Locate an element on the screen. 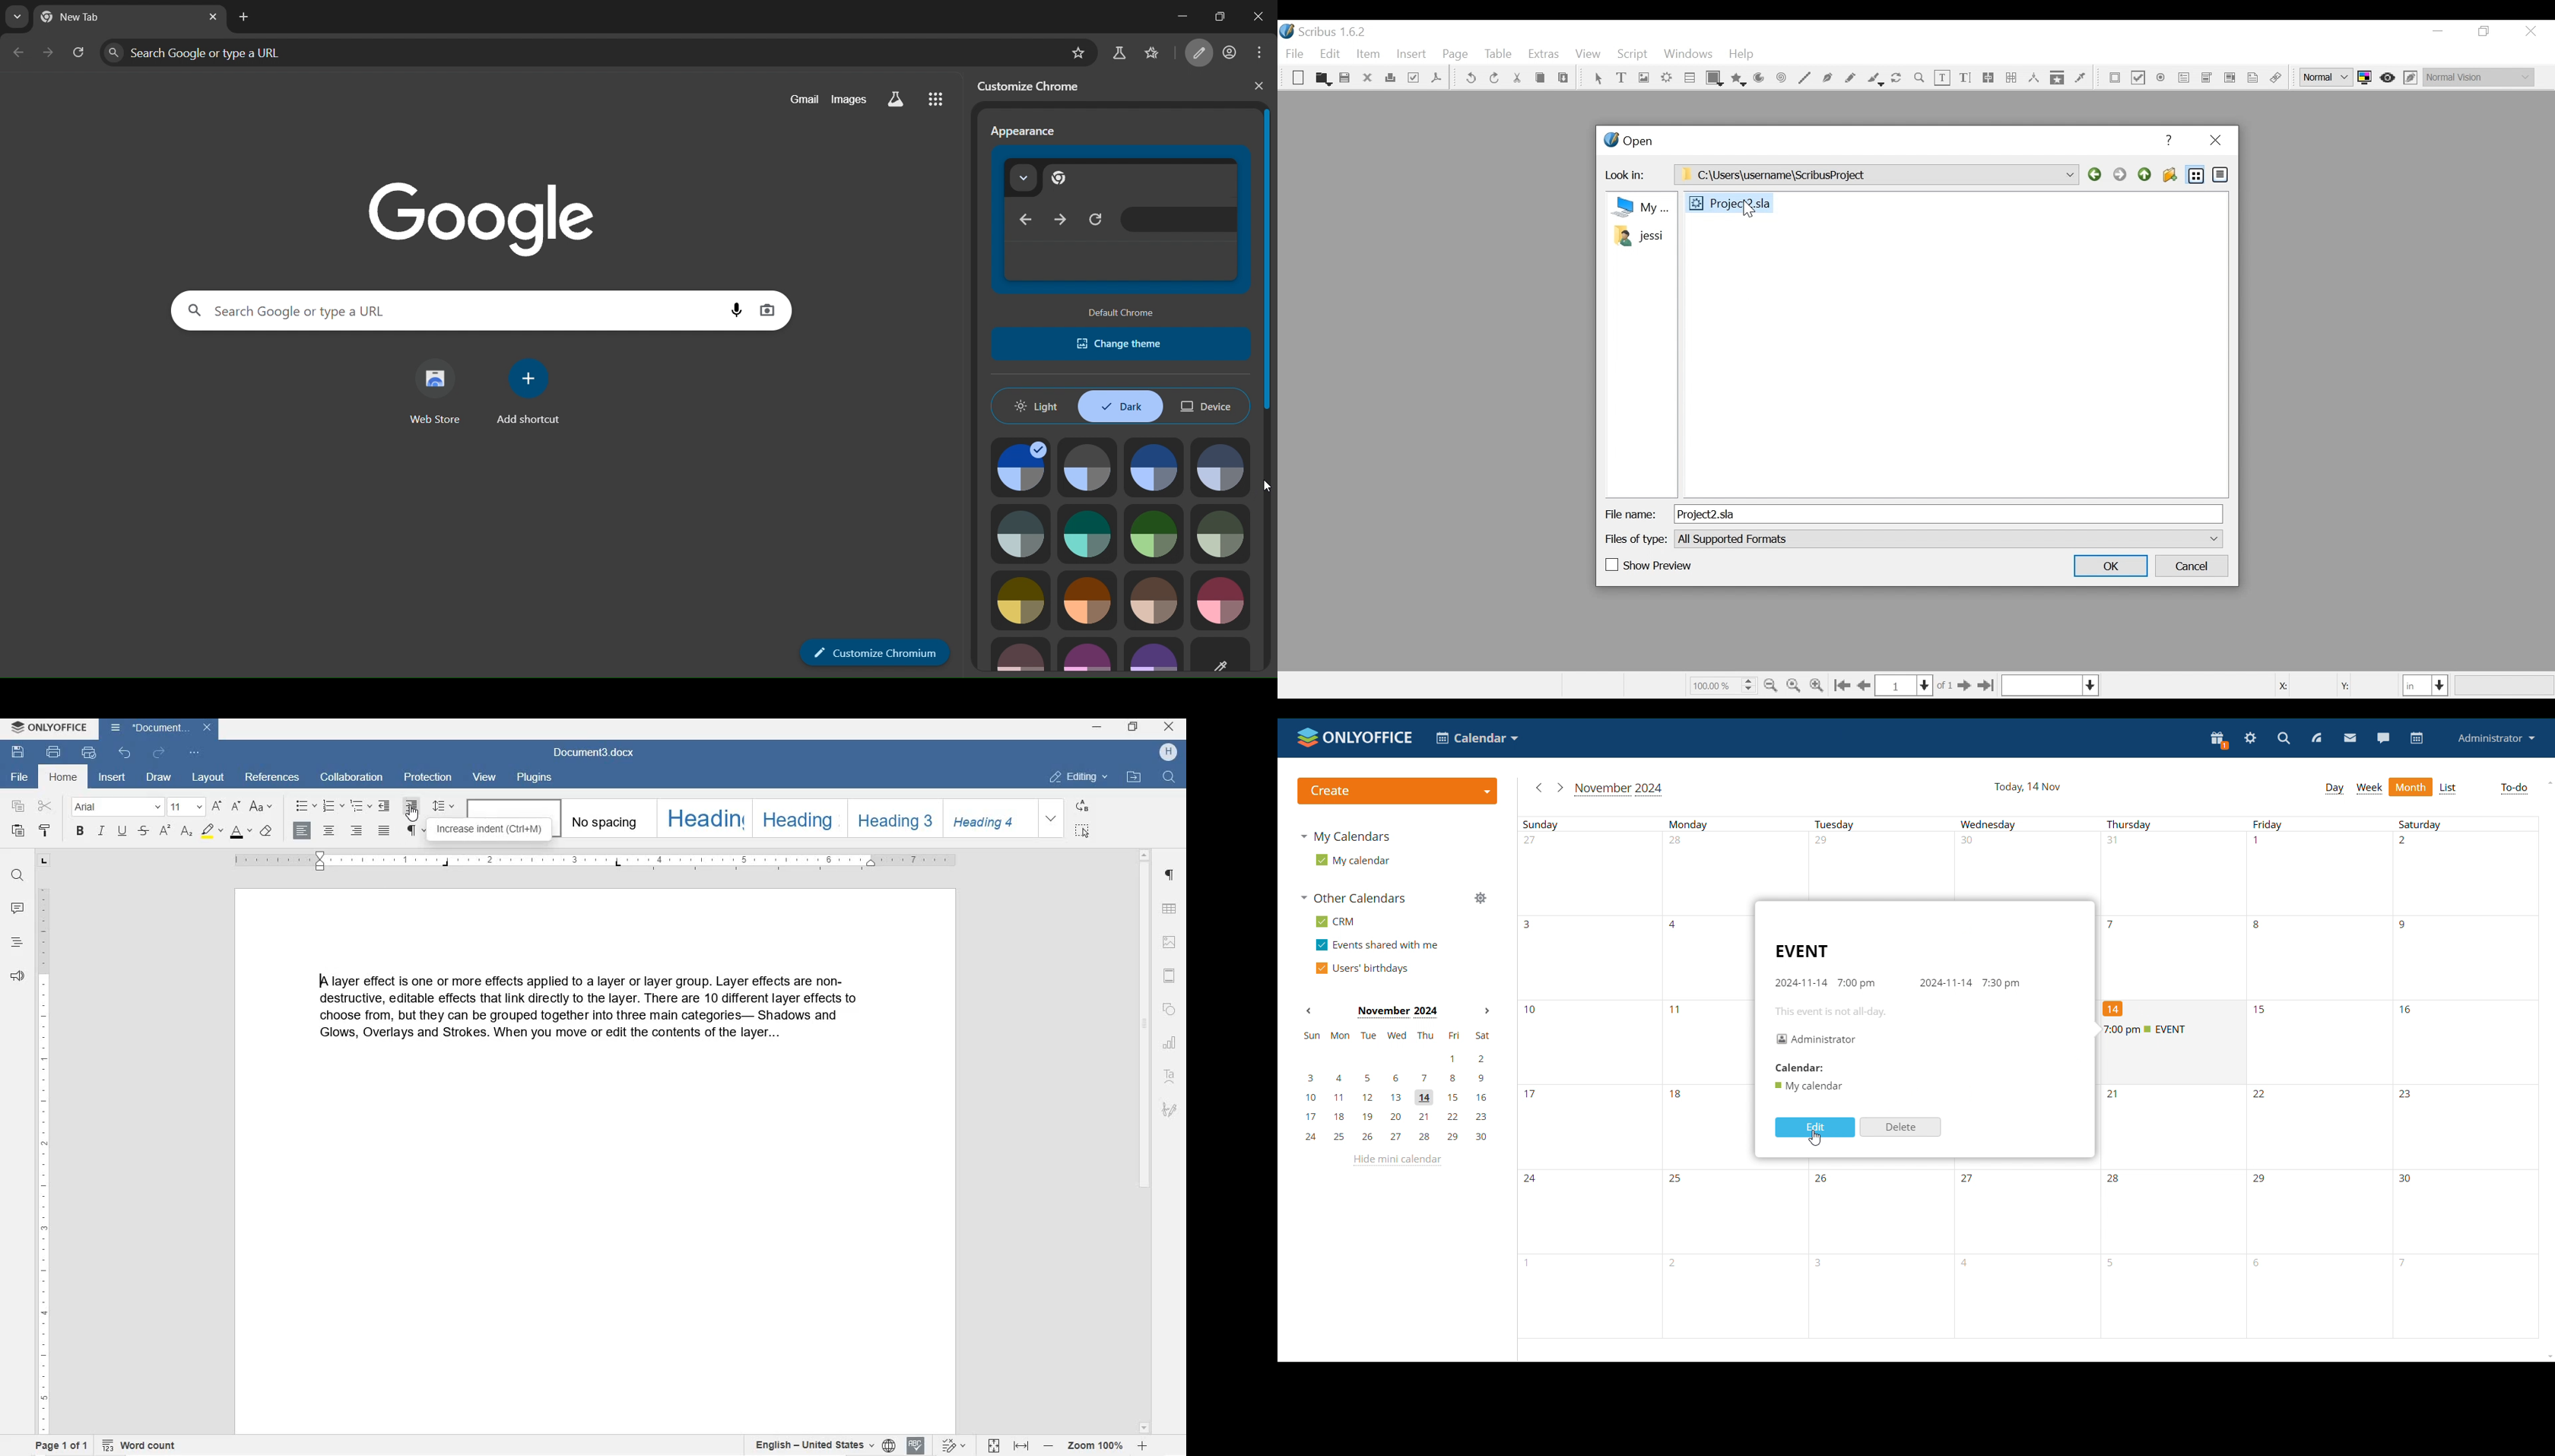  Edit in Preview mode is located at coordinates (2412, 77).